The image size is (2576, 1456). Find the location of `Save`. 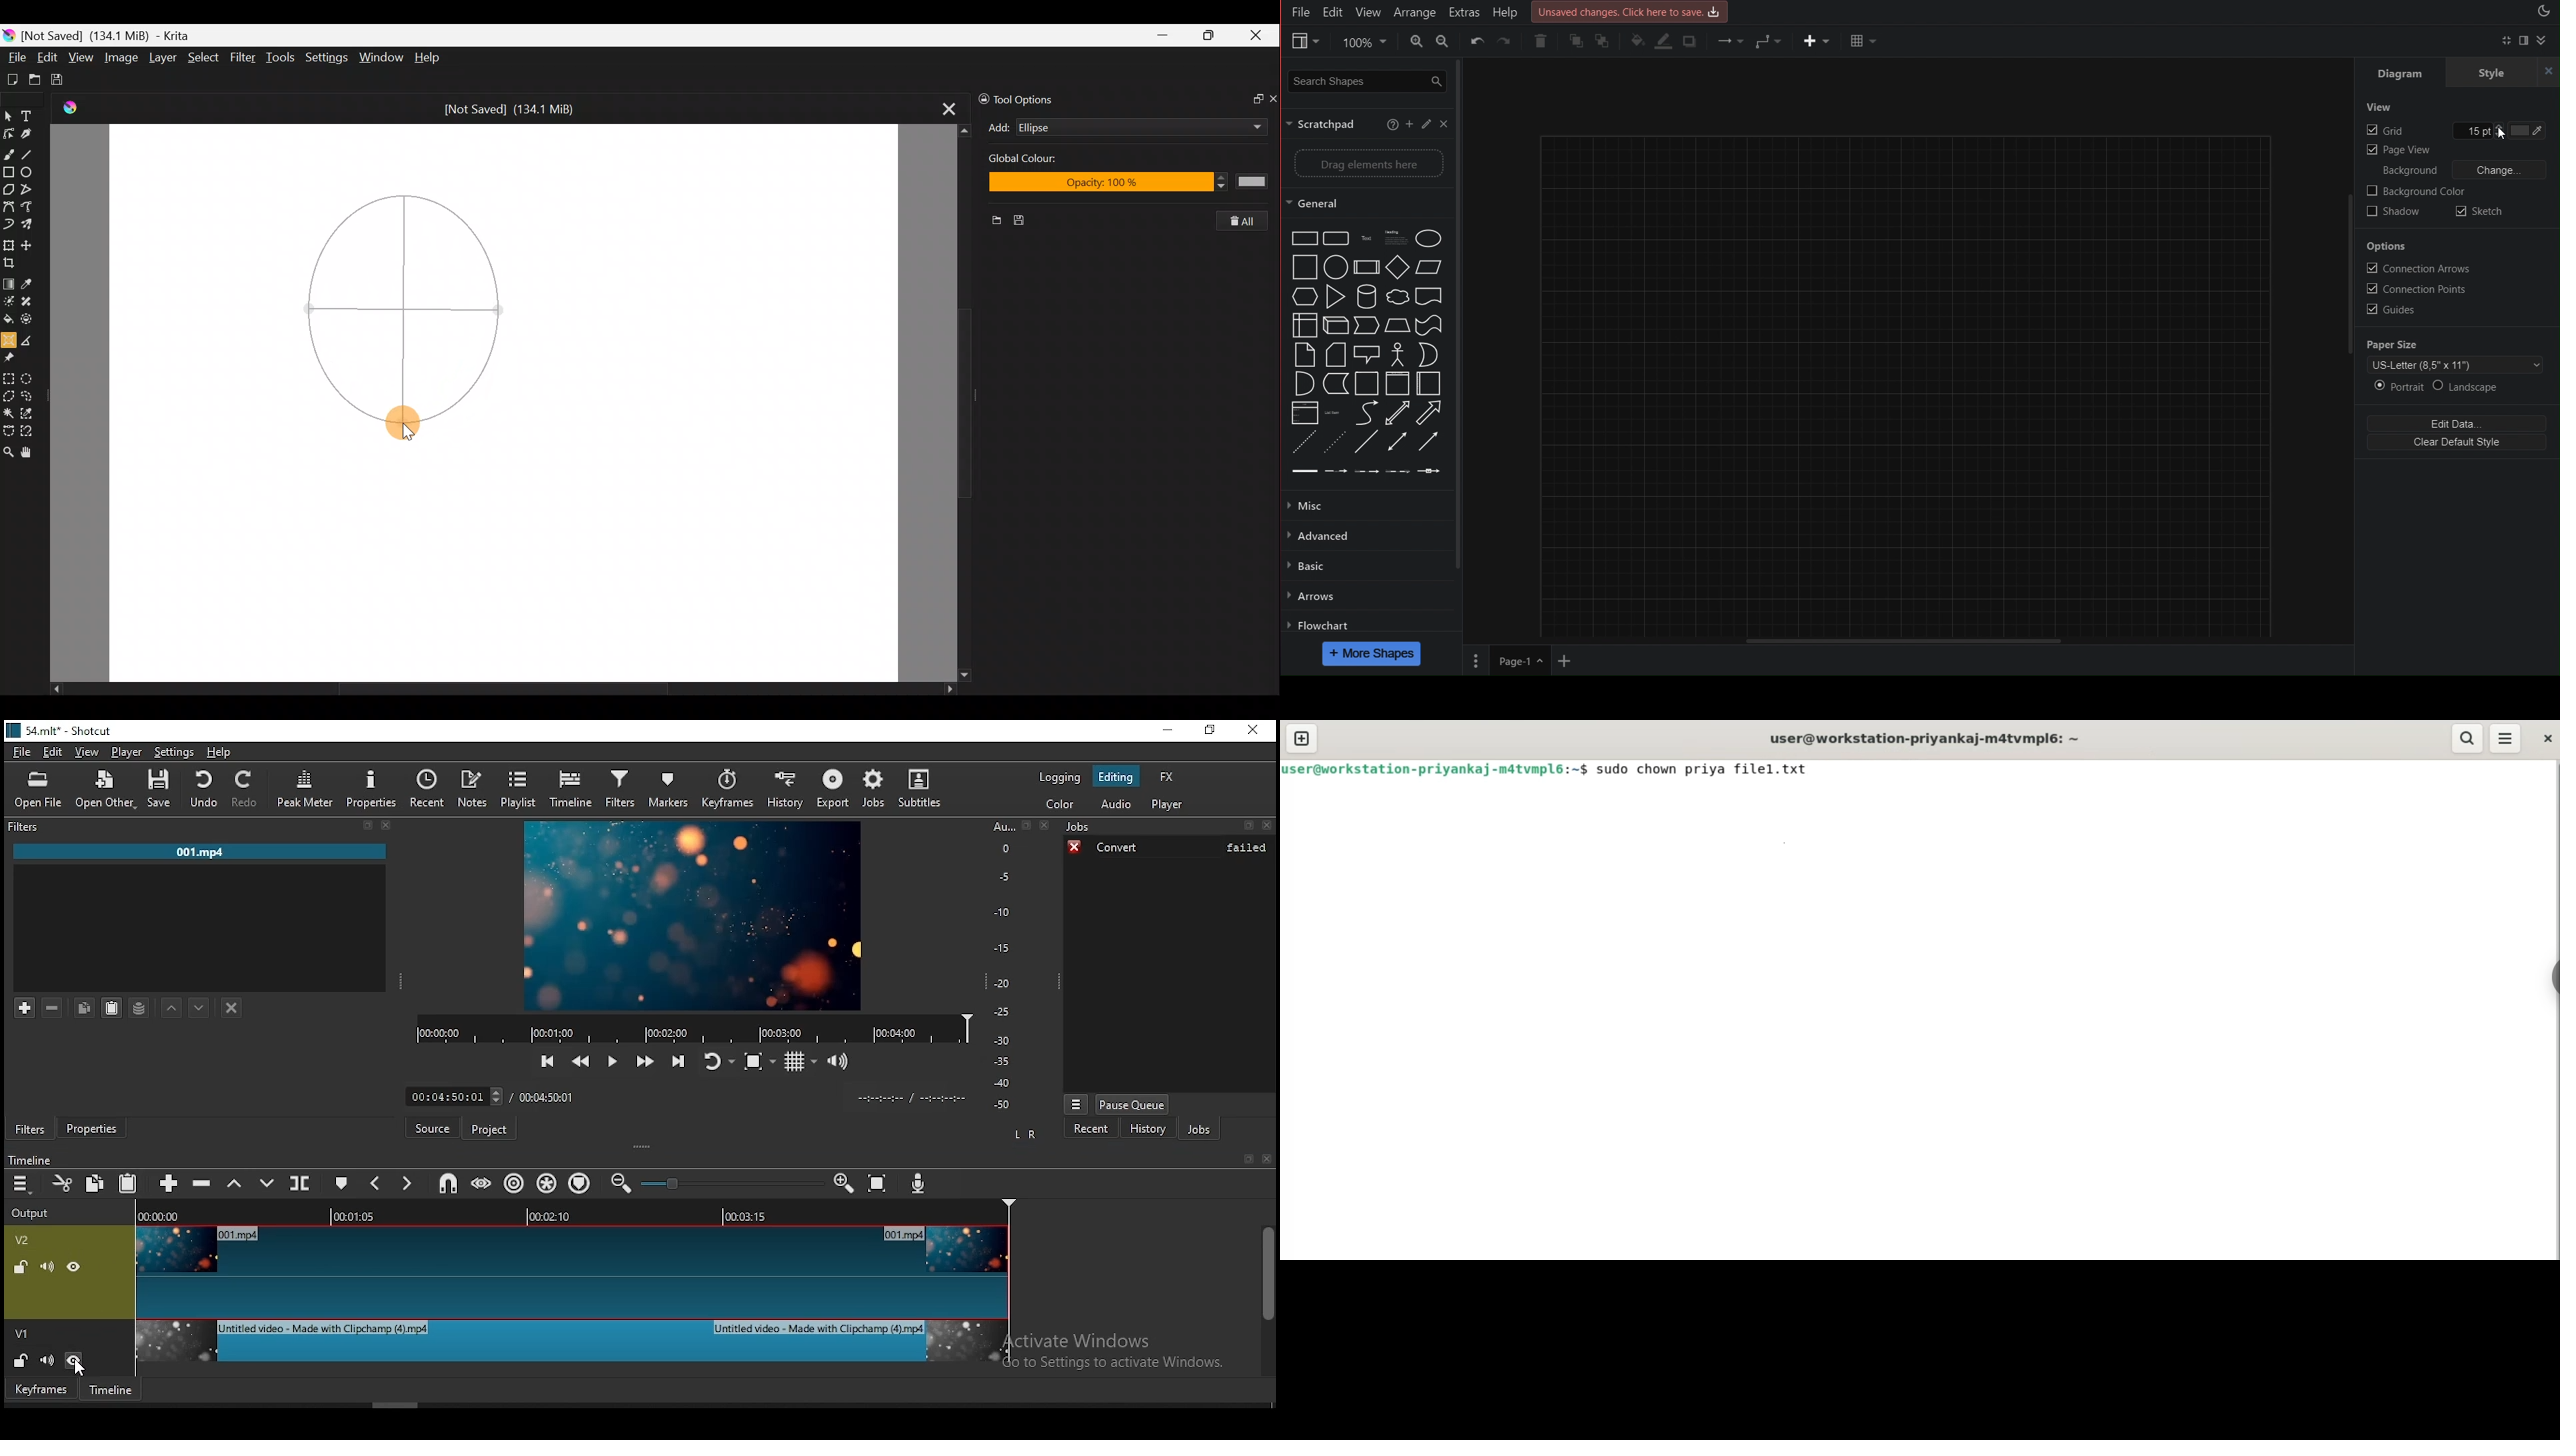

Save is located at coordinates (1027, 221).